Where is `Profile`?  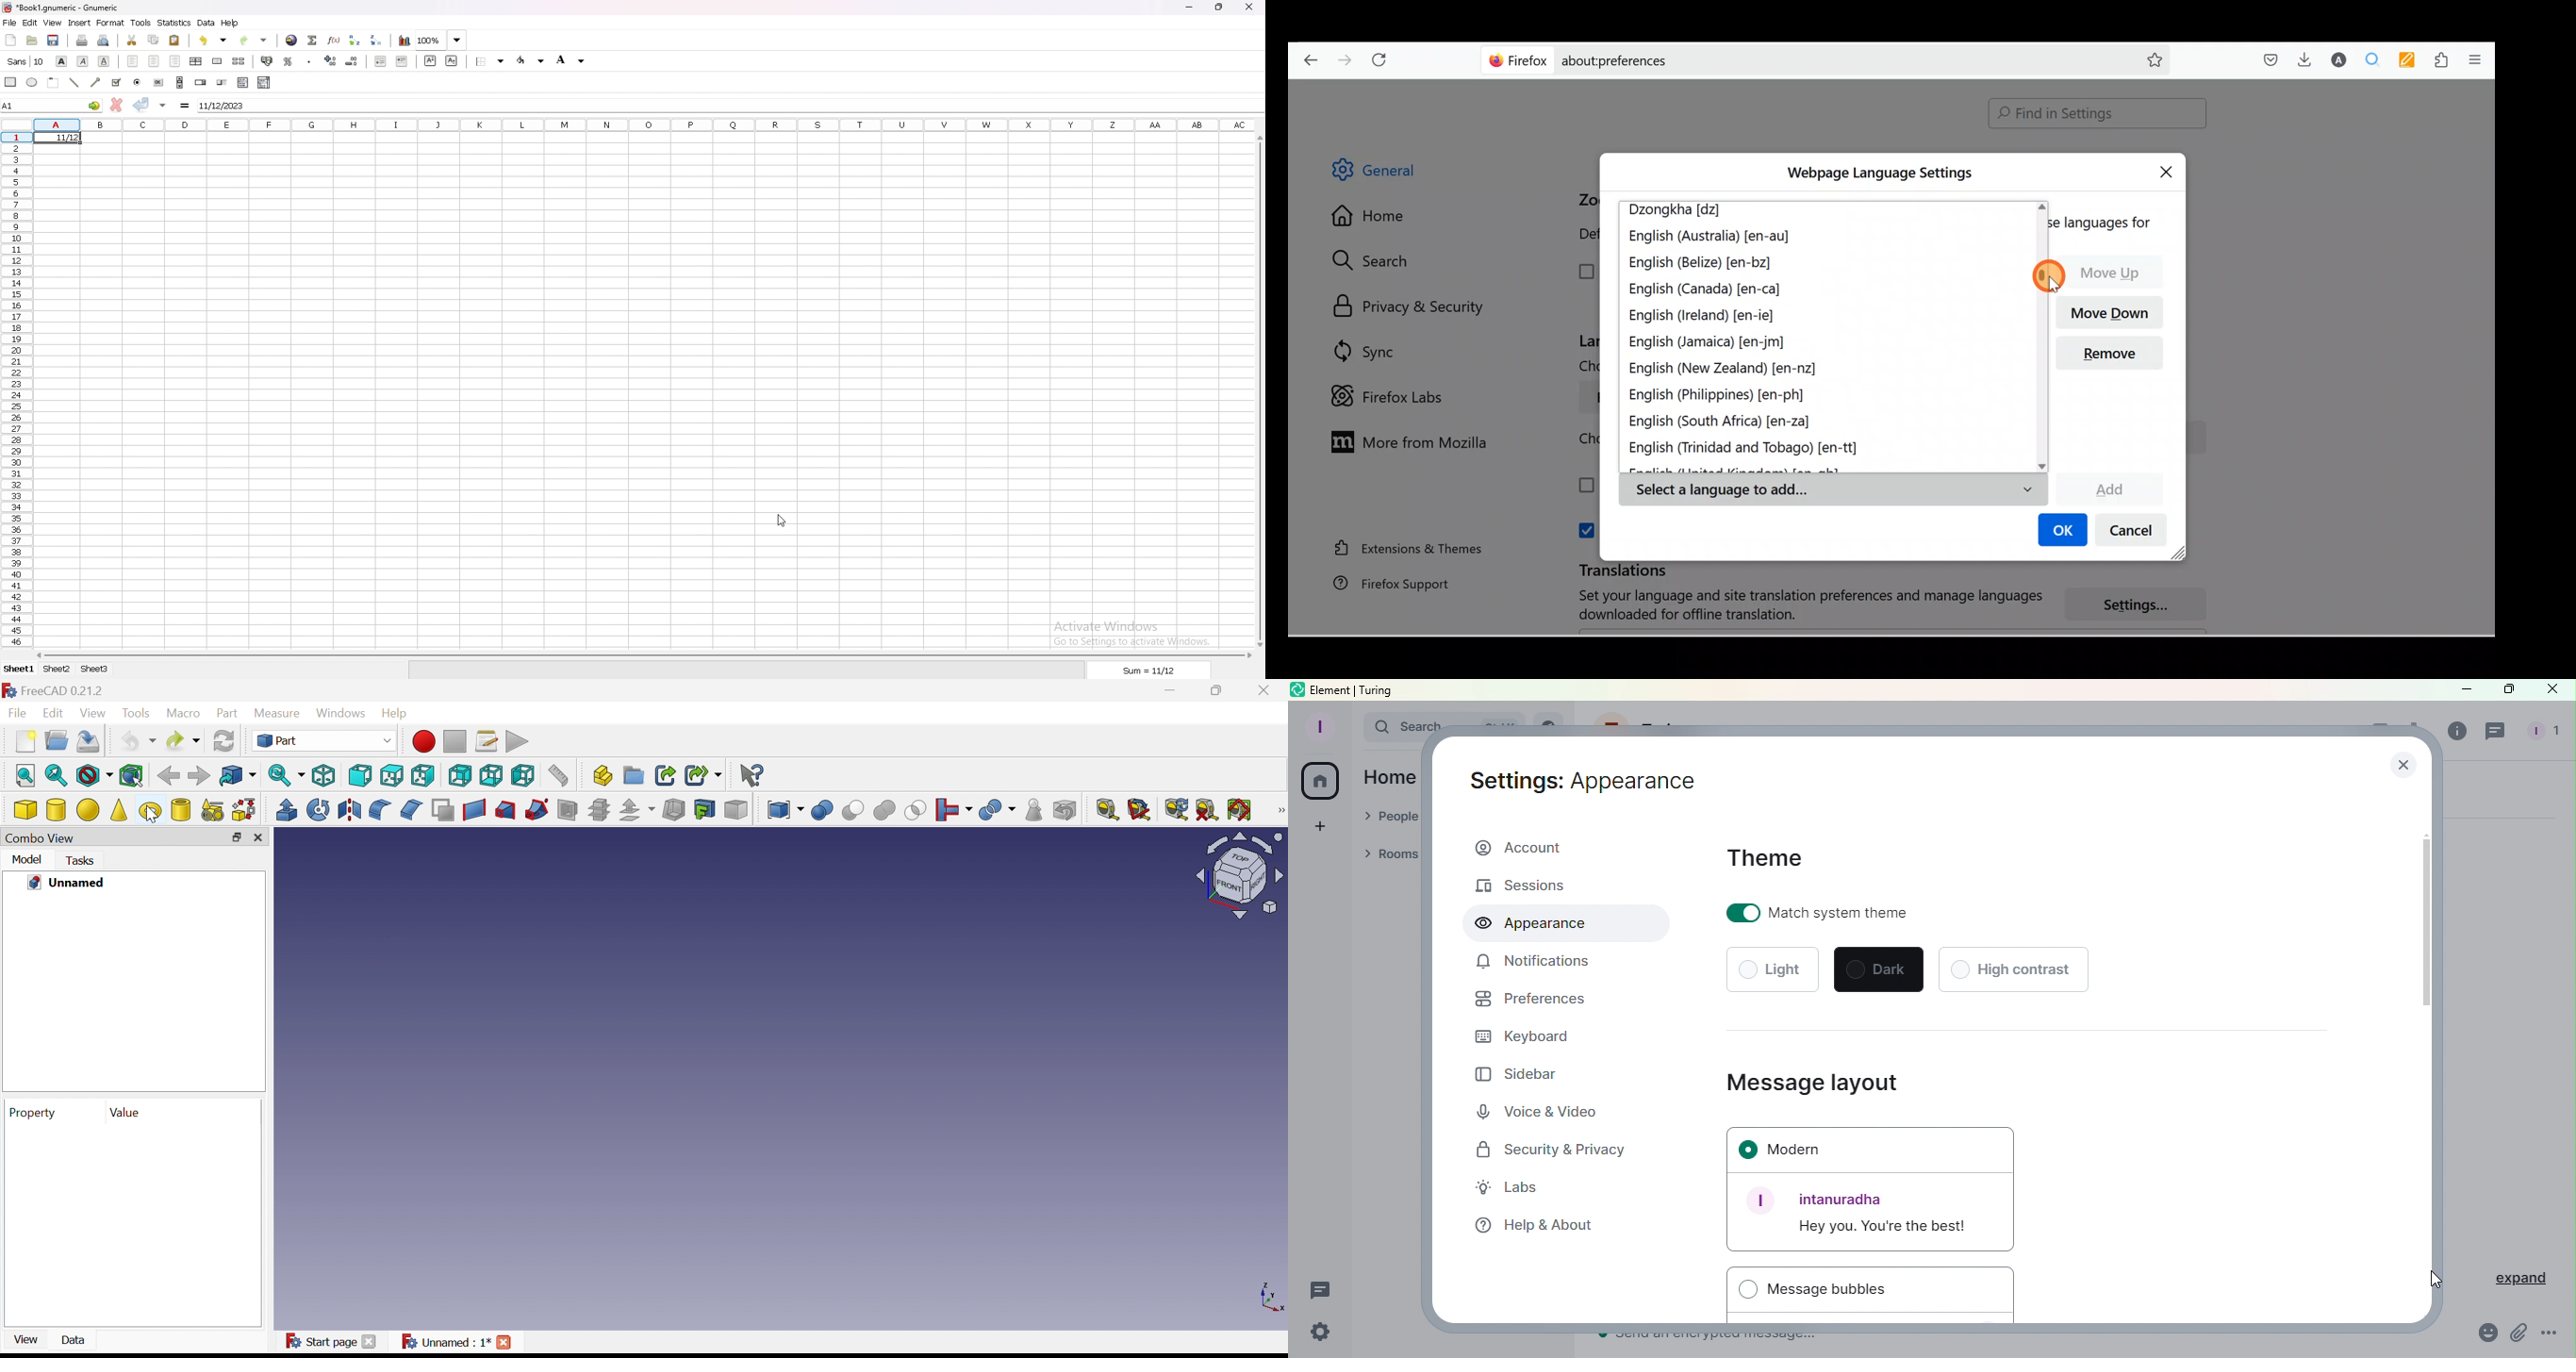 Profile is located at coordinates (1317, 725).